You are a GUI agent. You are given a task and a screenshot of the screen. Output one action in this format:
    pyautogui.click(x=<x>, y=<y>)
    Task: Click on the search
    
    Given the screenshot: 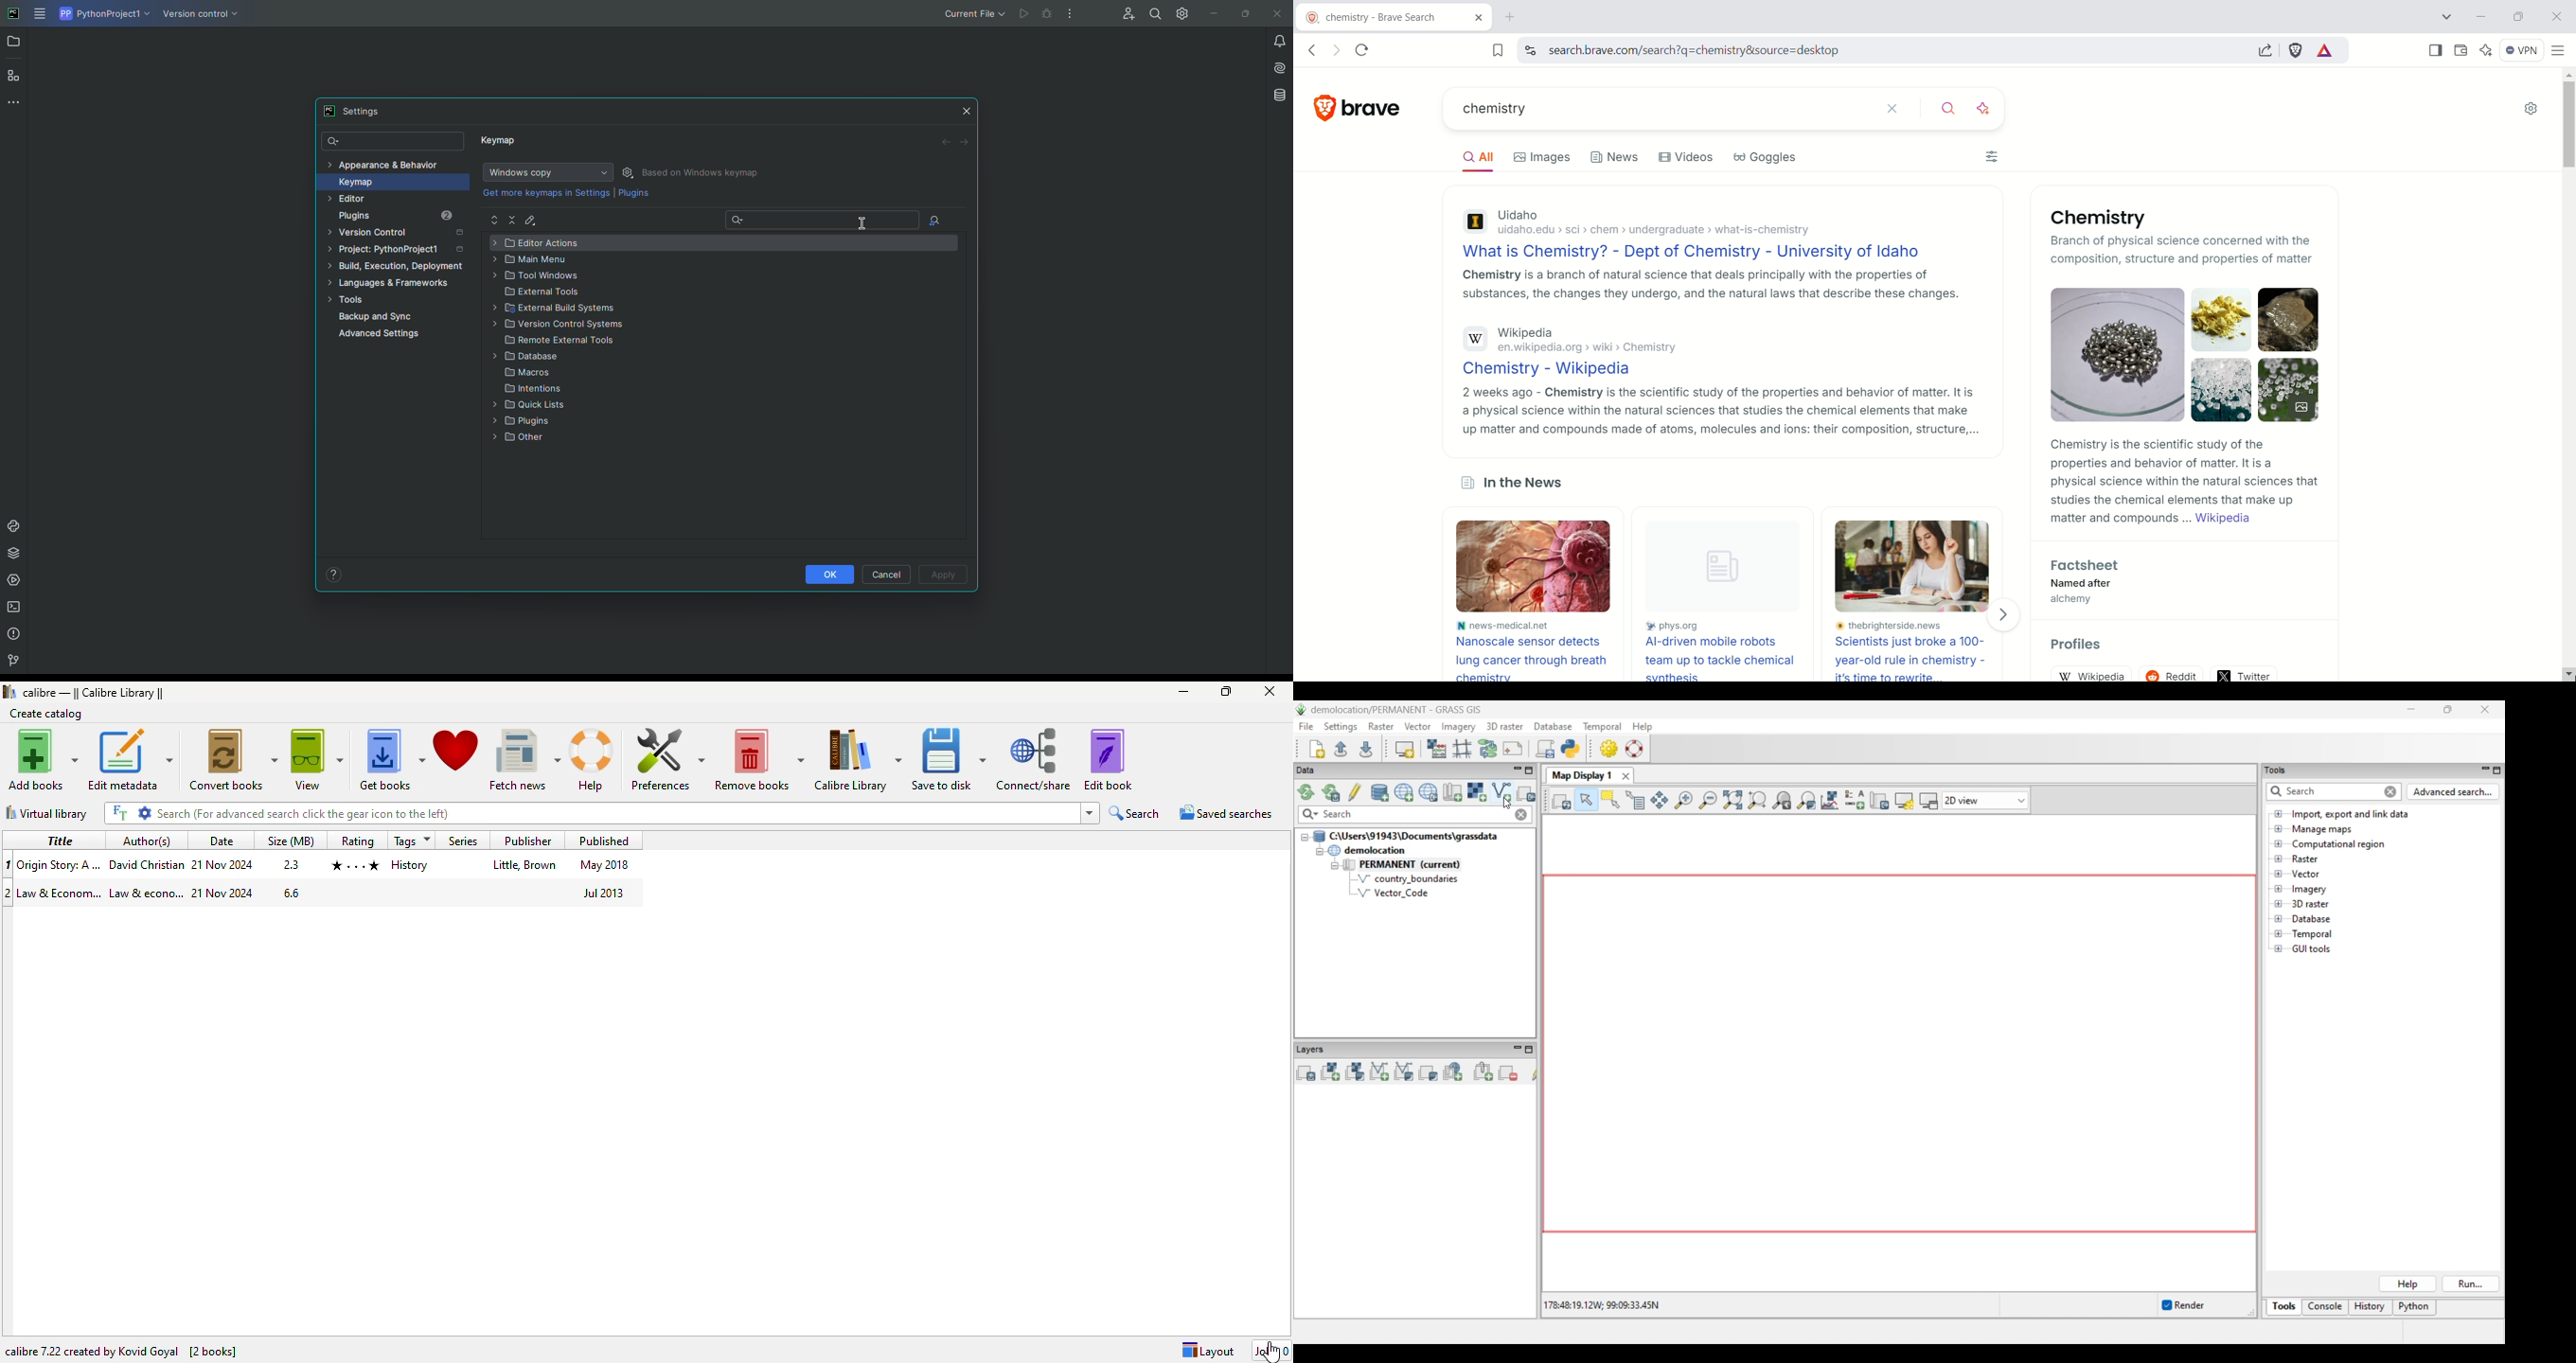 What is the action you would take?
    pyautogui.click(x=616, y=813)
    